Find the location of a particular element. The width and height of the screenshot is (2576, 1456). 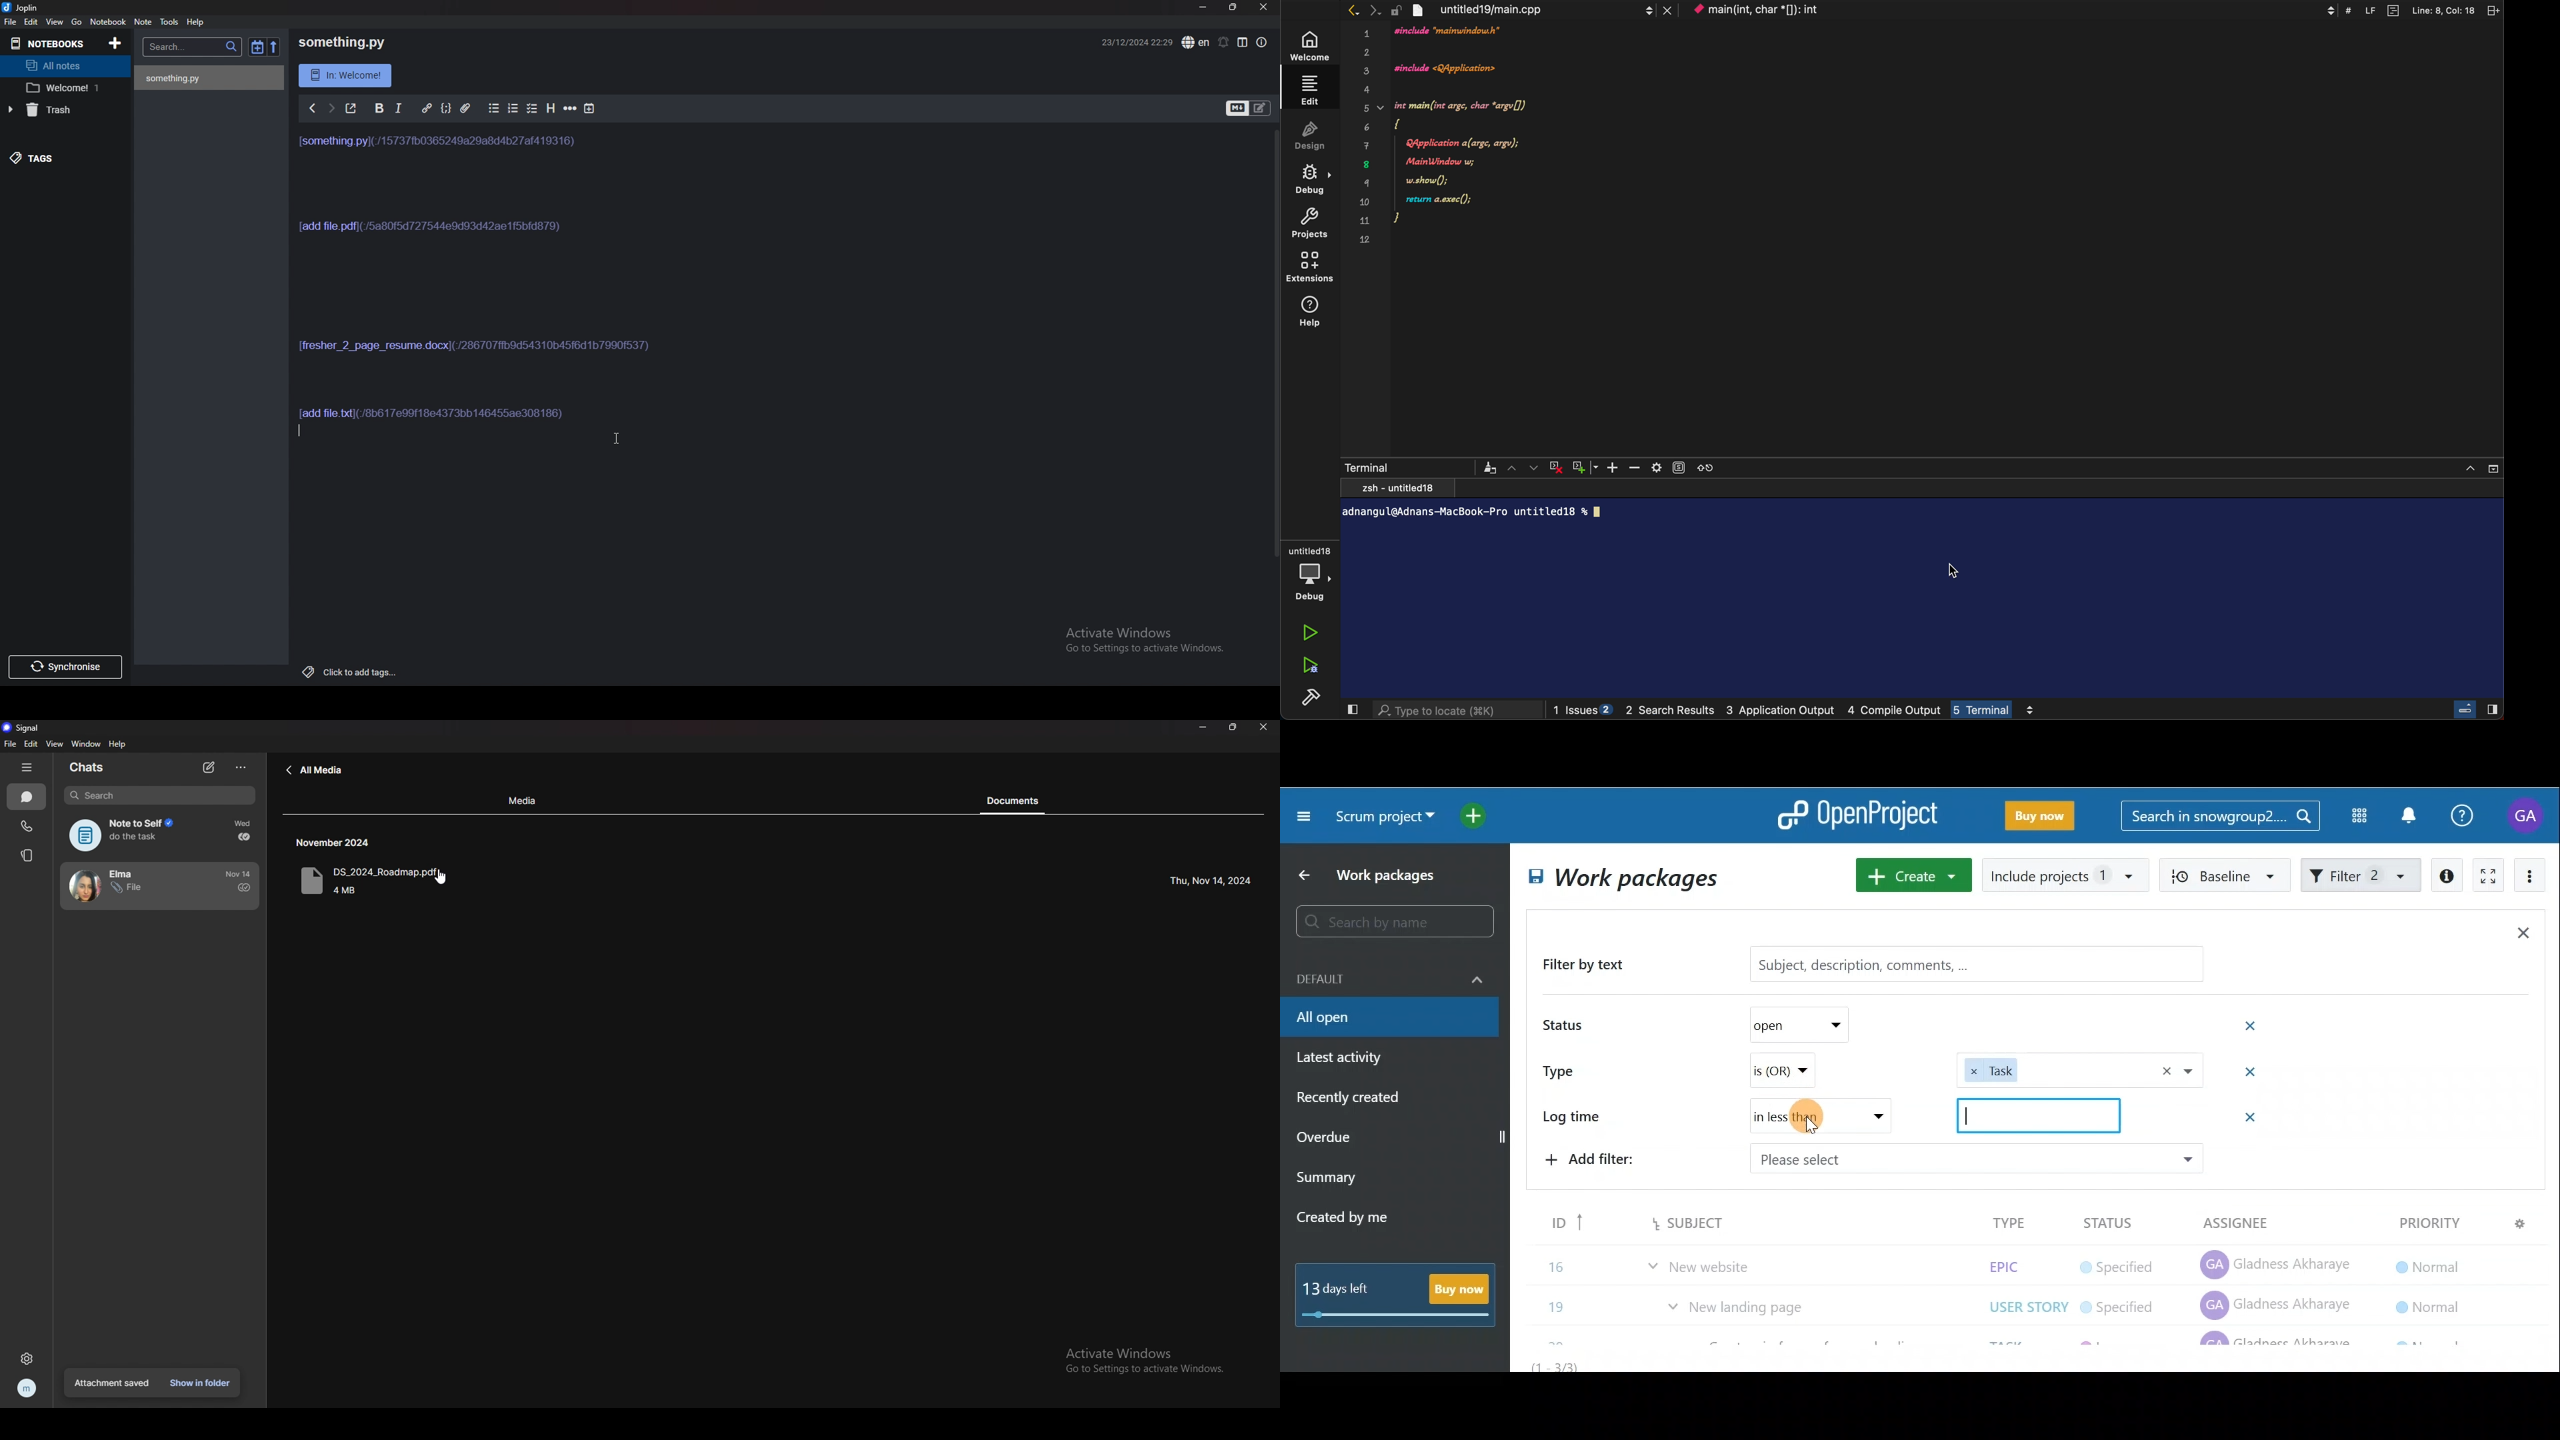

Toggle editor layout is located at coordinates (1242, 43).